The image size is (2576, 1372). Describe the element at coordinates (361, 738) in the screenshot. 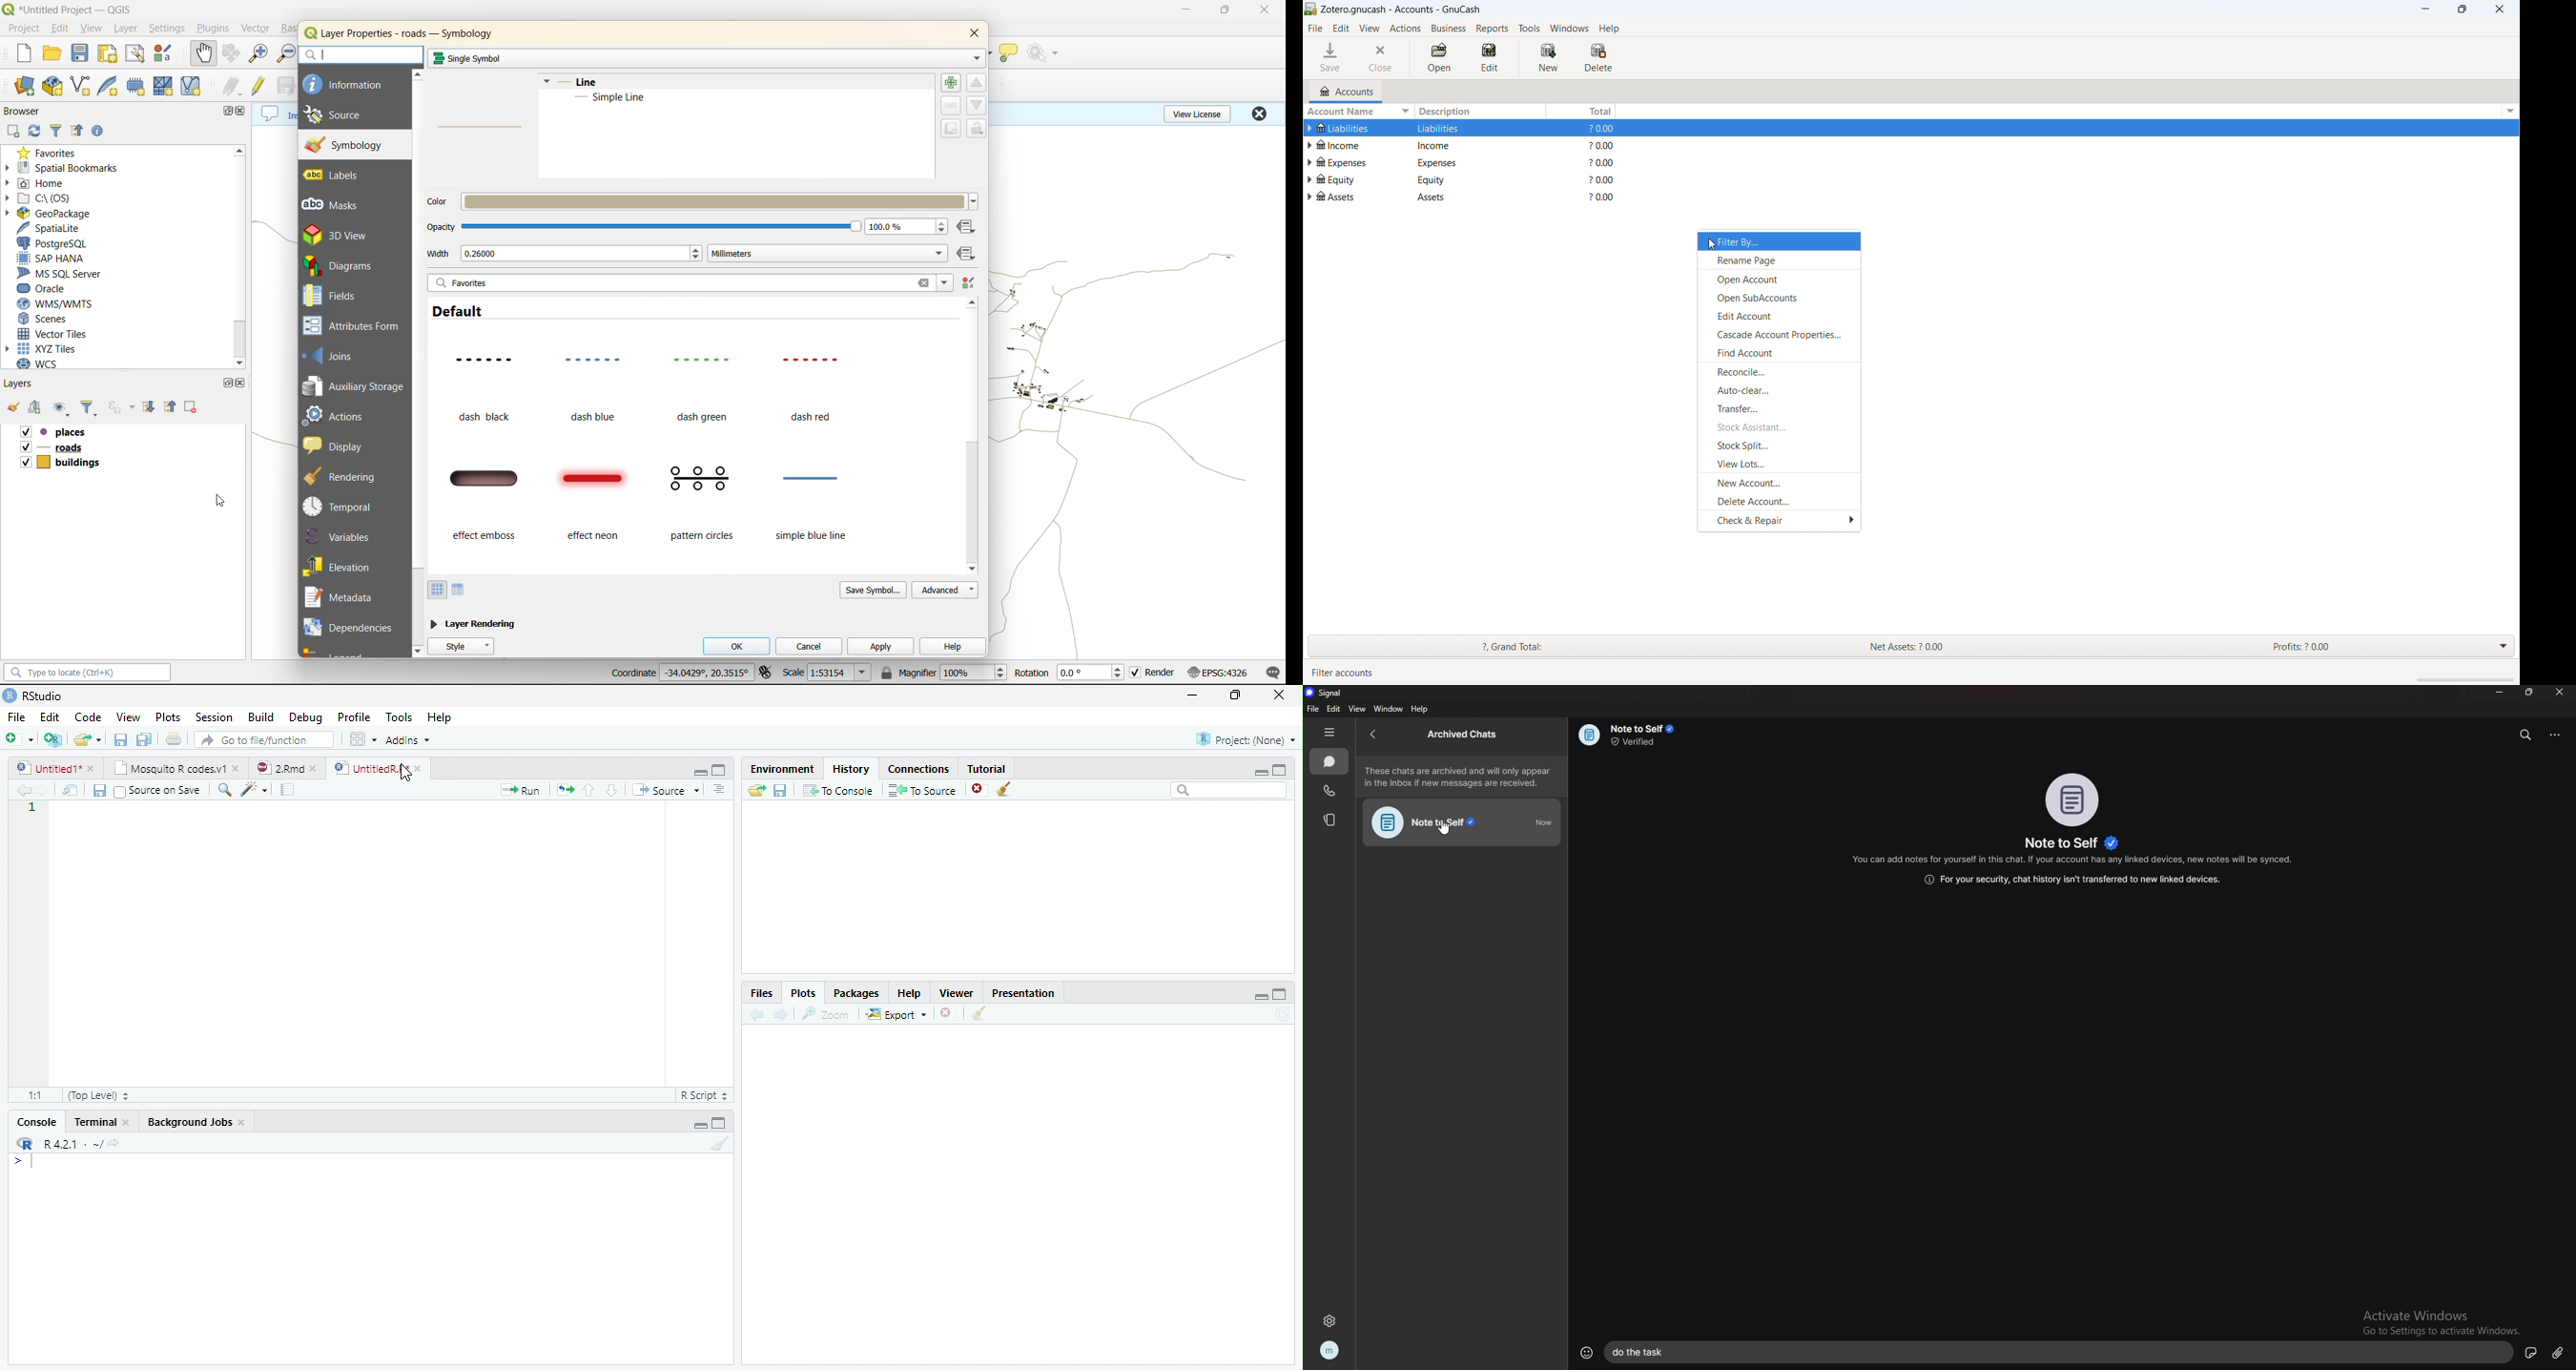

I see `Workspace pane` at that location.